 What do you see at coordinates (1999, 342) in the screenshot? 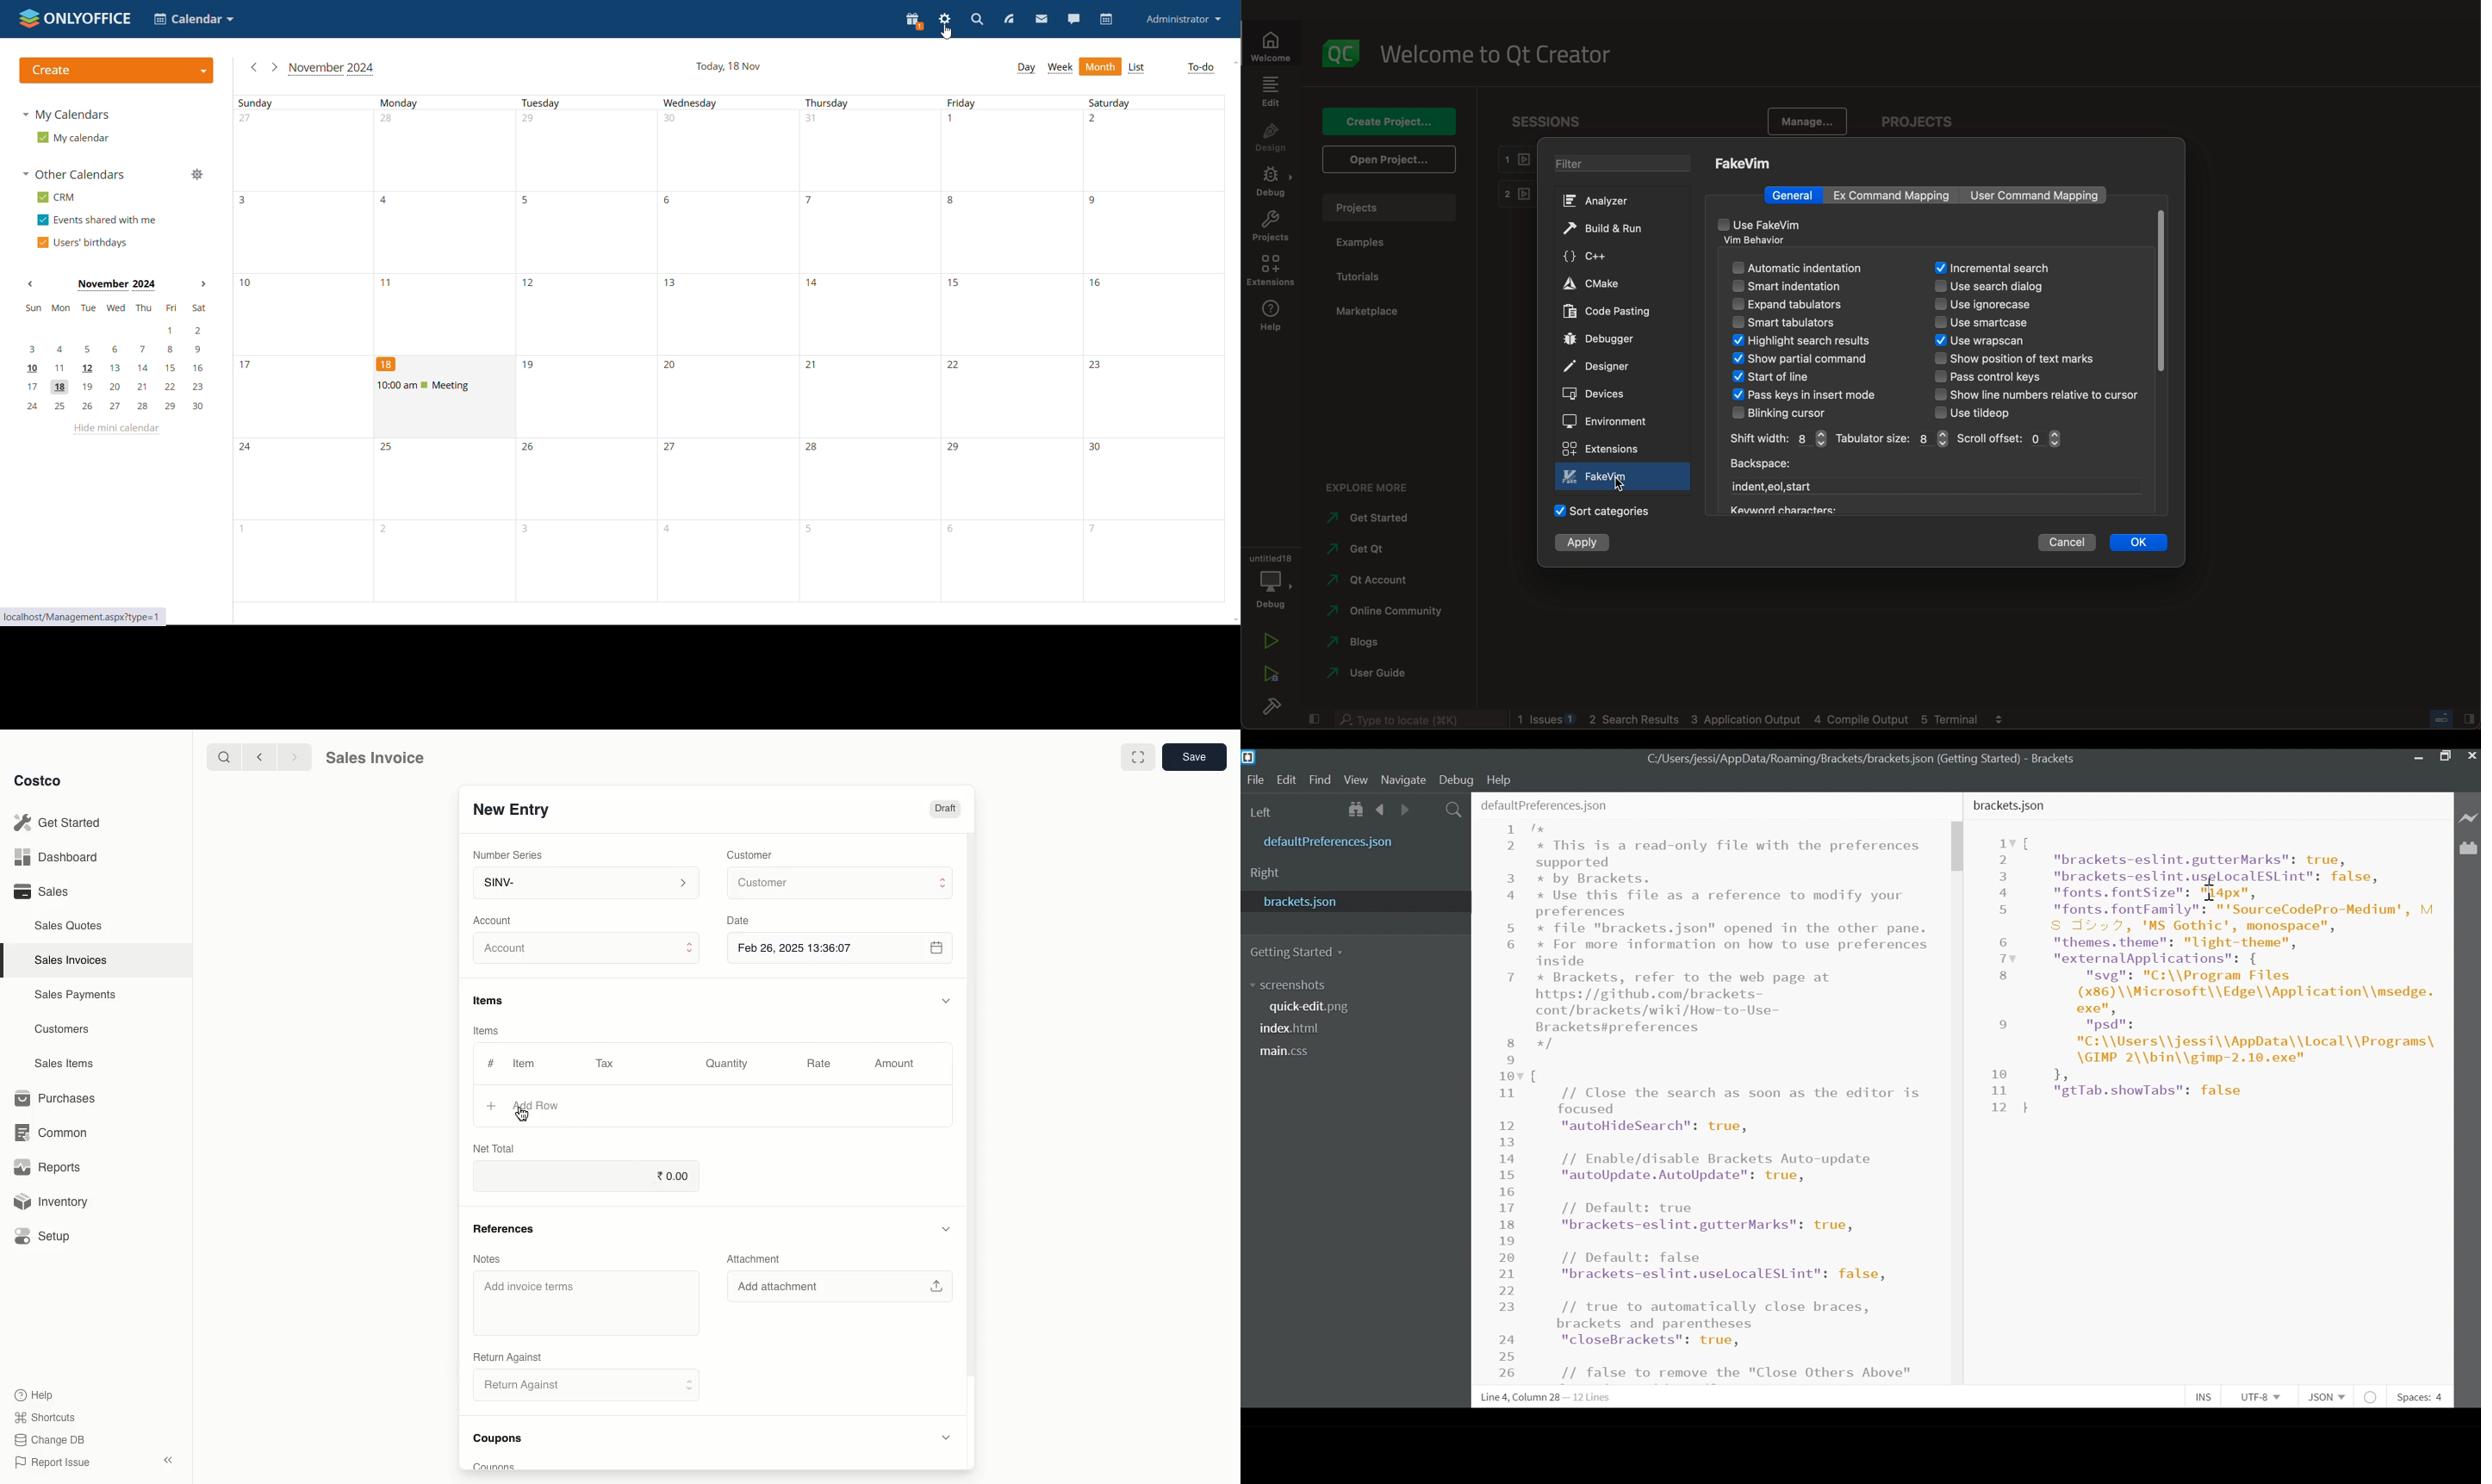
I see `wrapscan` at bounding box center [1999, 342].